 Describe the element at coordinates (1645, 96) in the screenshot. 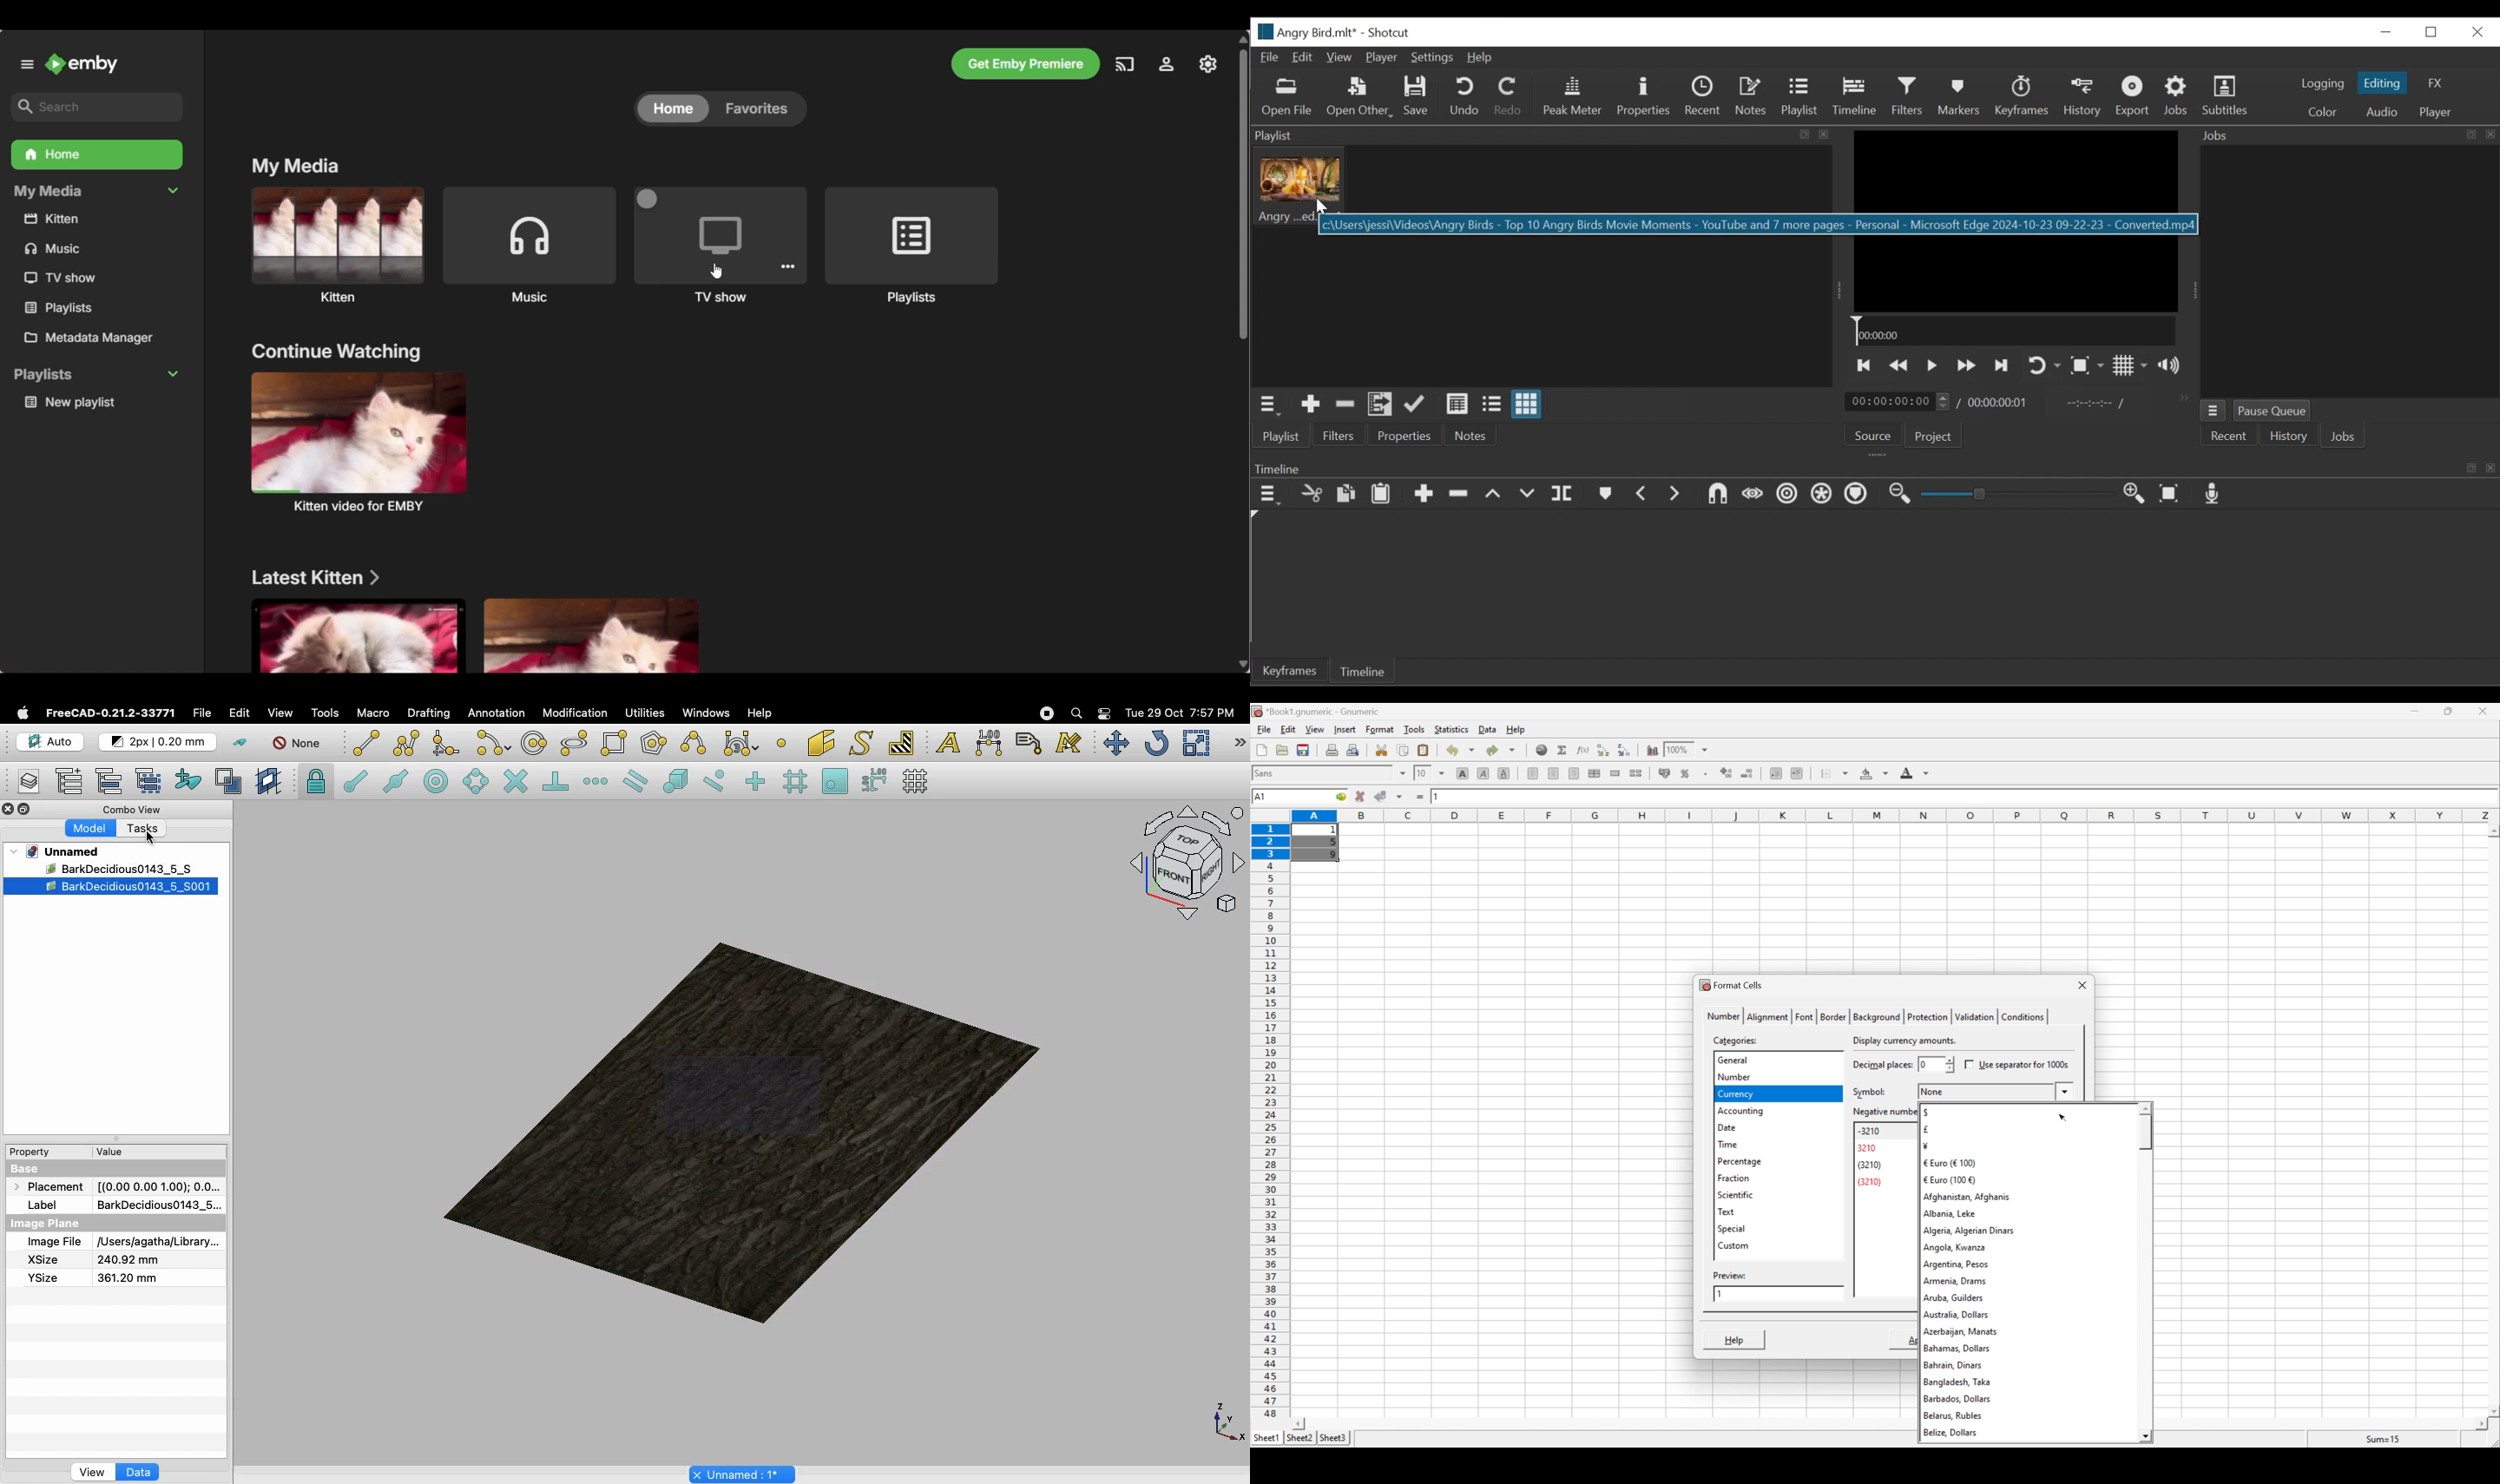

I see `Properties` at that location.